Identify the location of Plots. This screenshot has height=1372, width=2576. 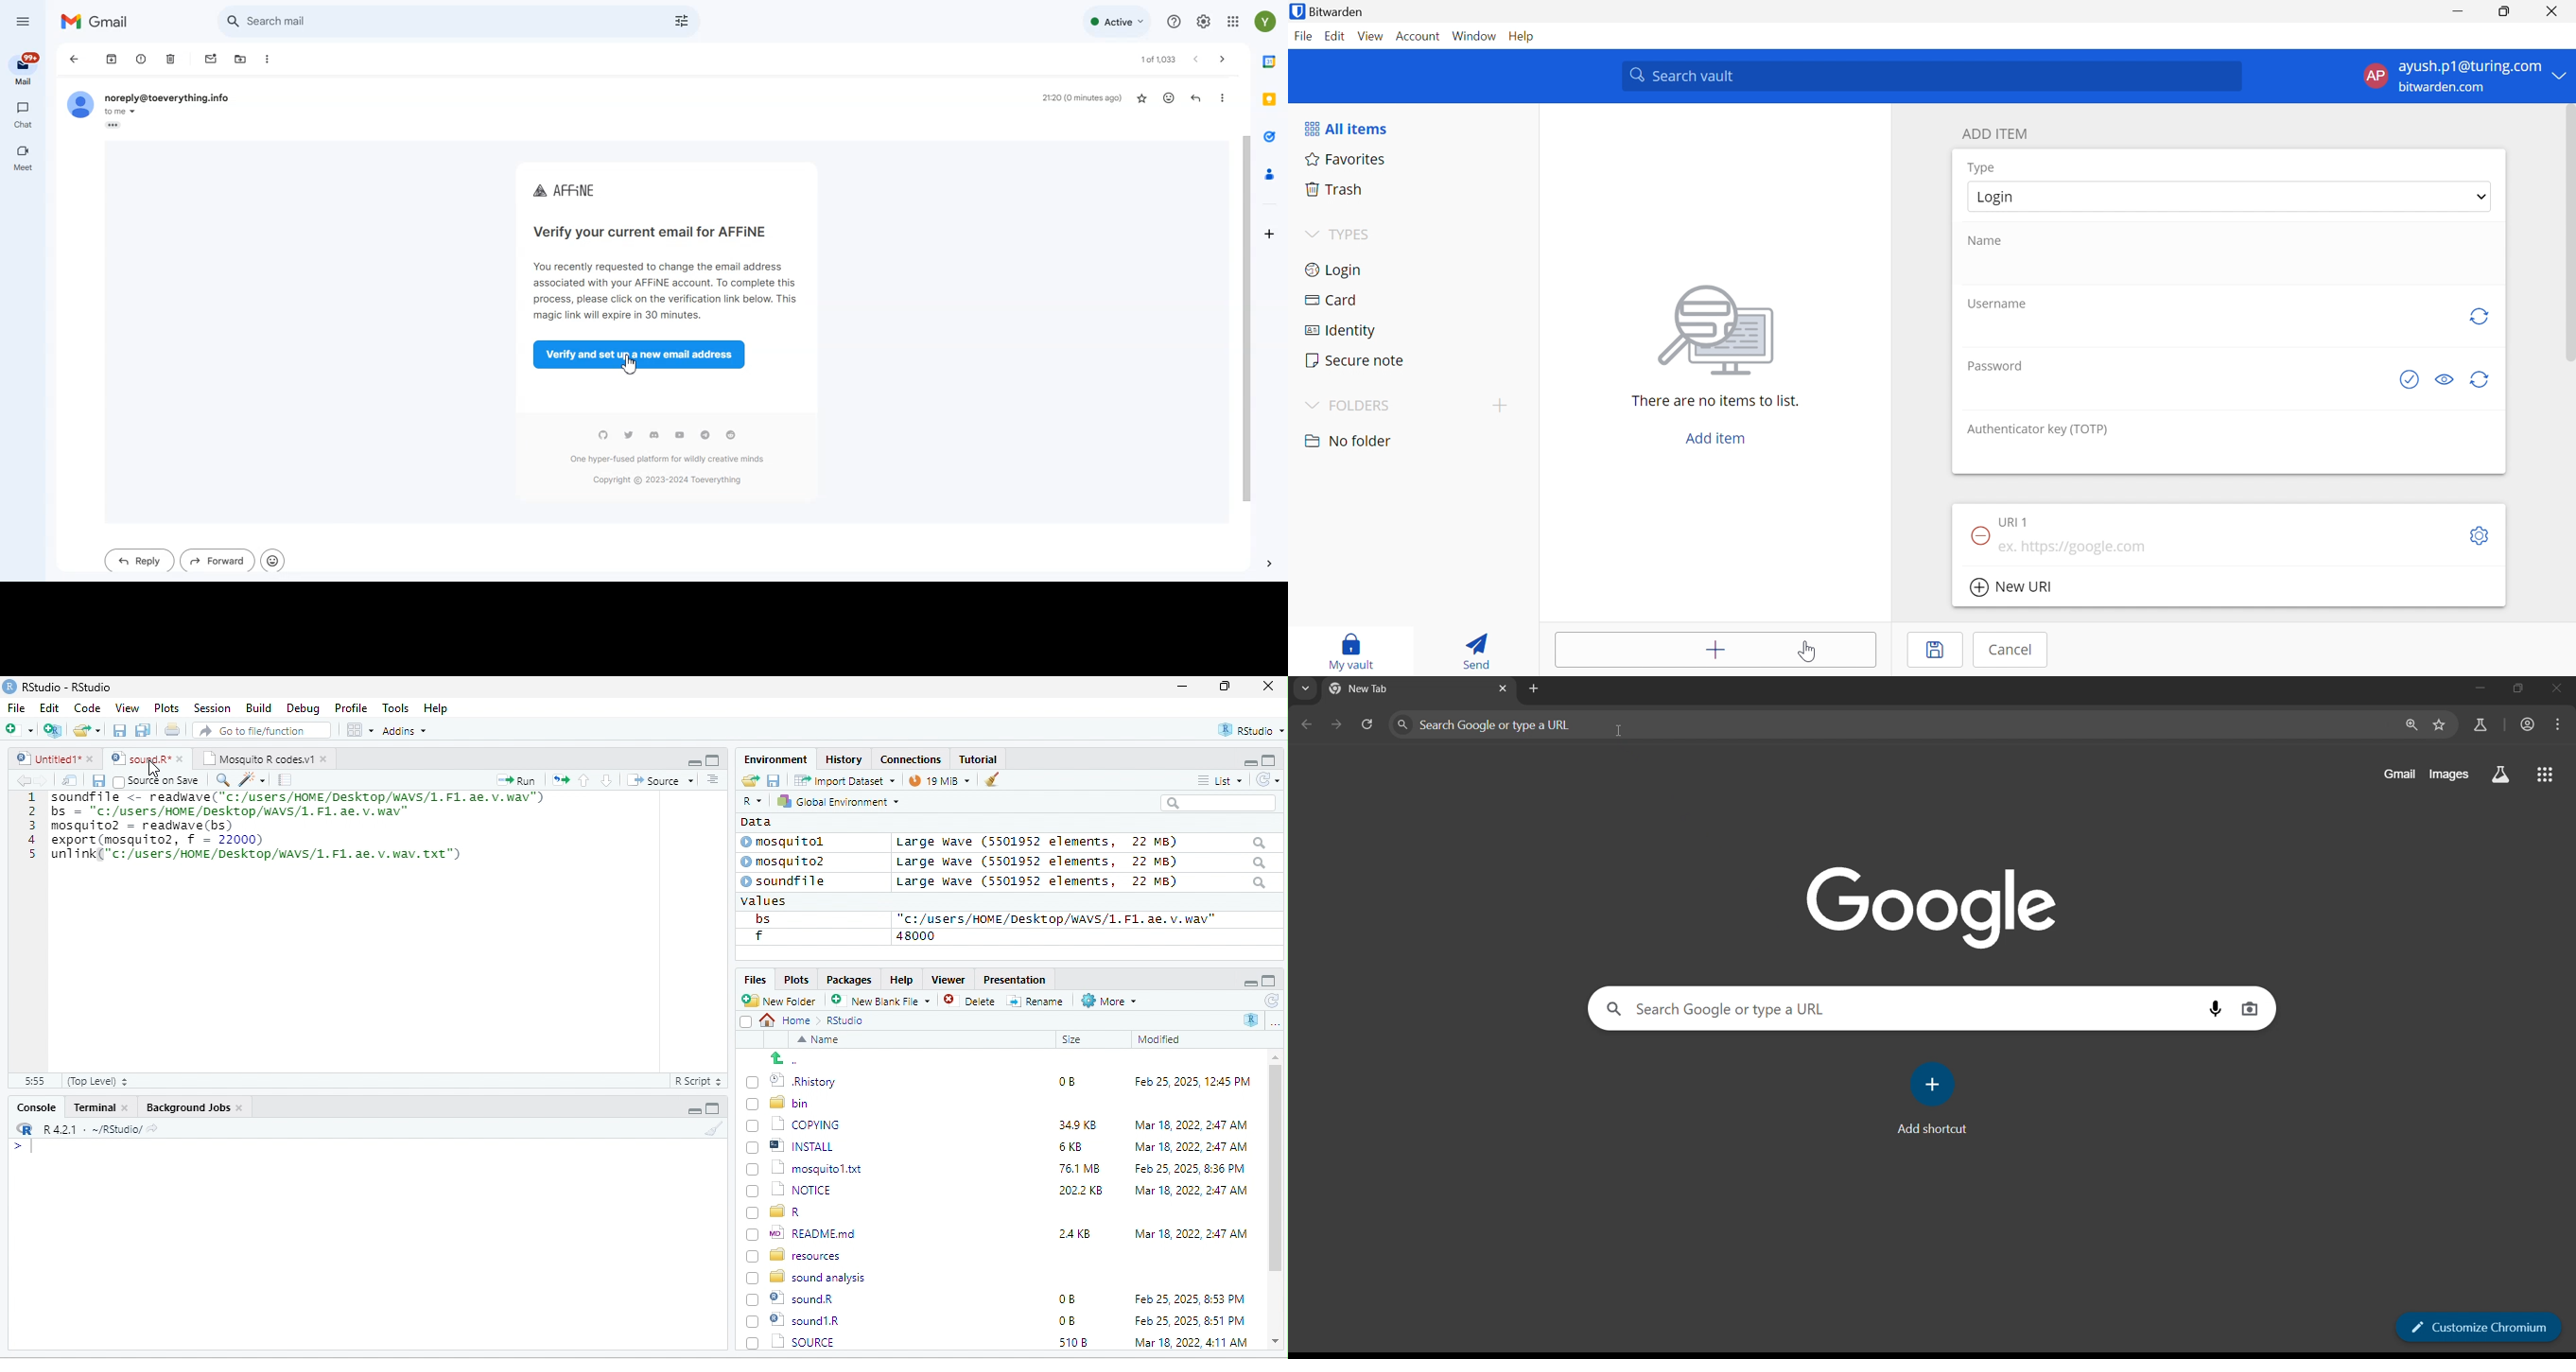
(167, 707).